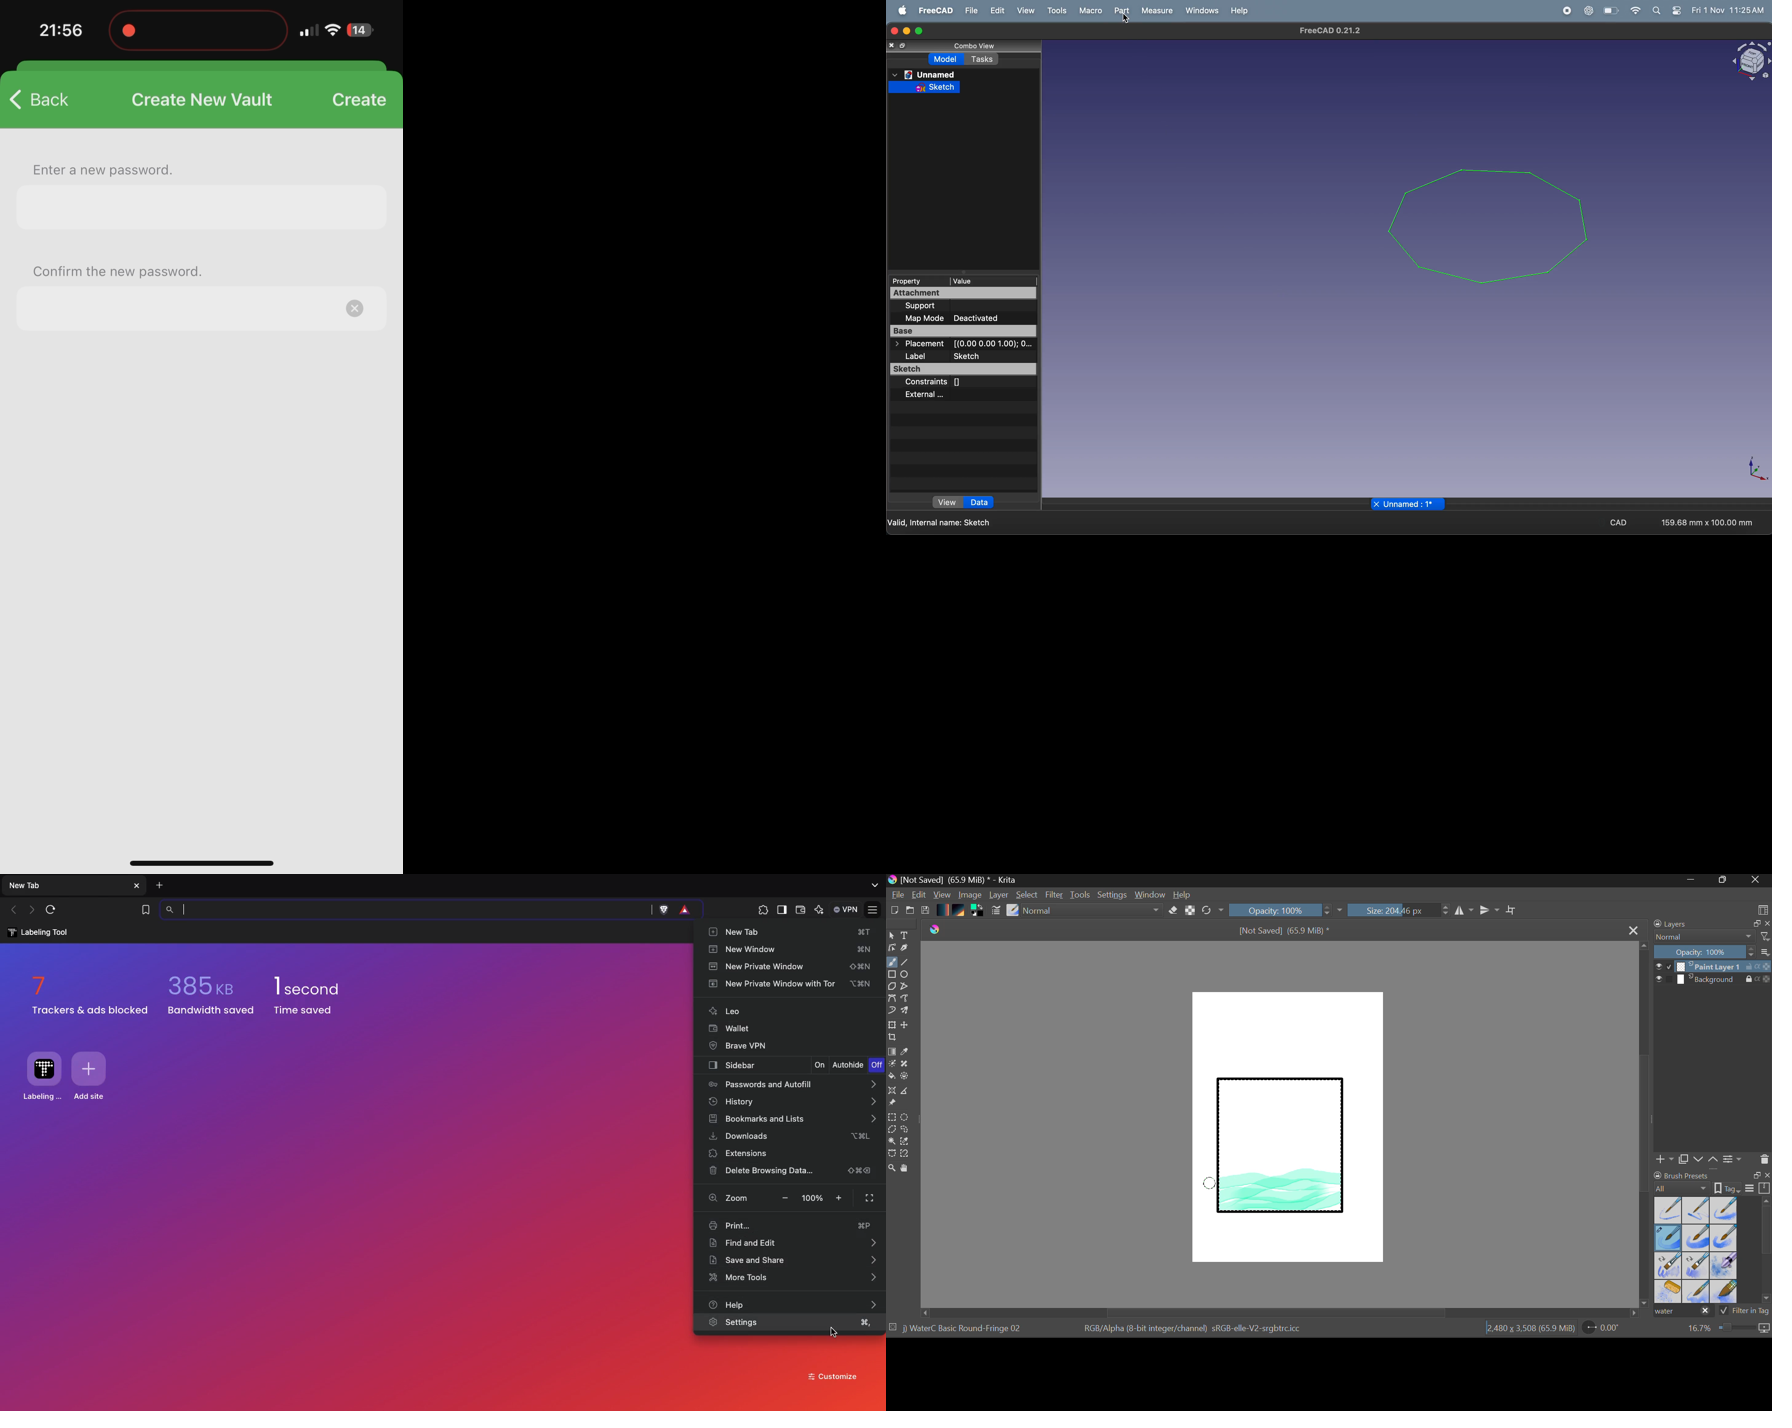 The width and height of the screenshot is (1792, 1428). Describe the element at coordinates (892, 1024) in the screenshot. I see `Transform Layer` at that location.